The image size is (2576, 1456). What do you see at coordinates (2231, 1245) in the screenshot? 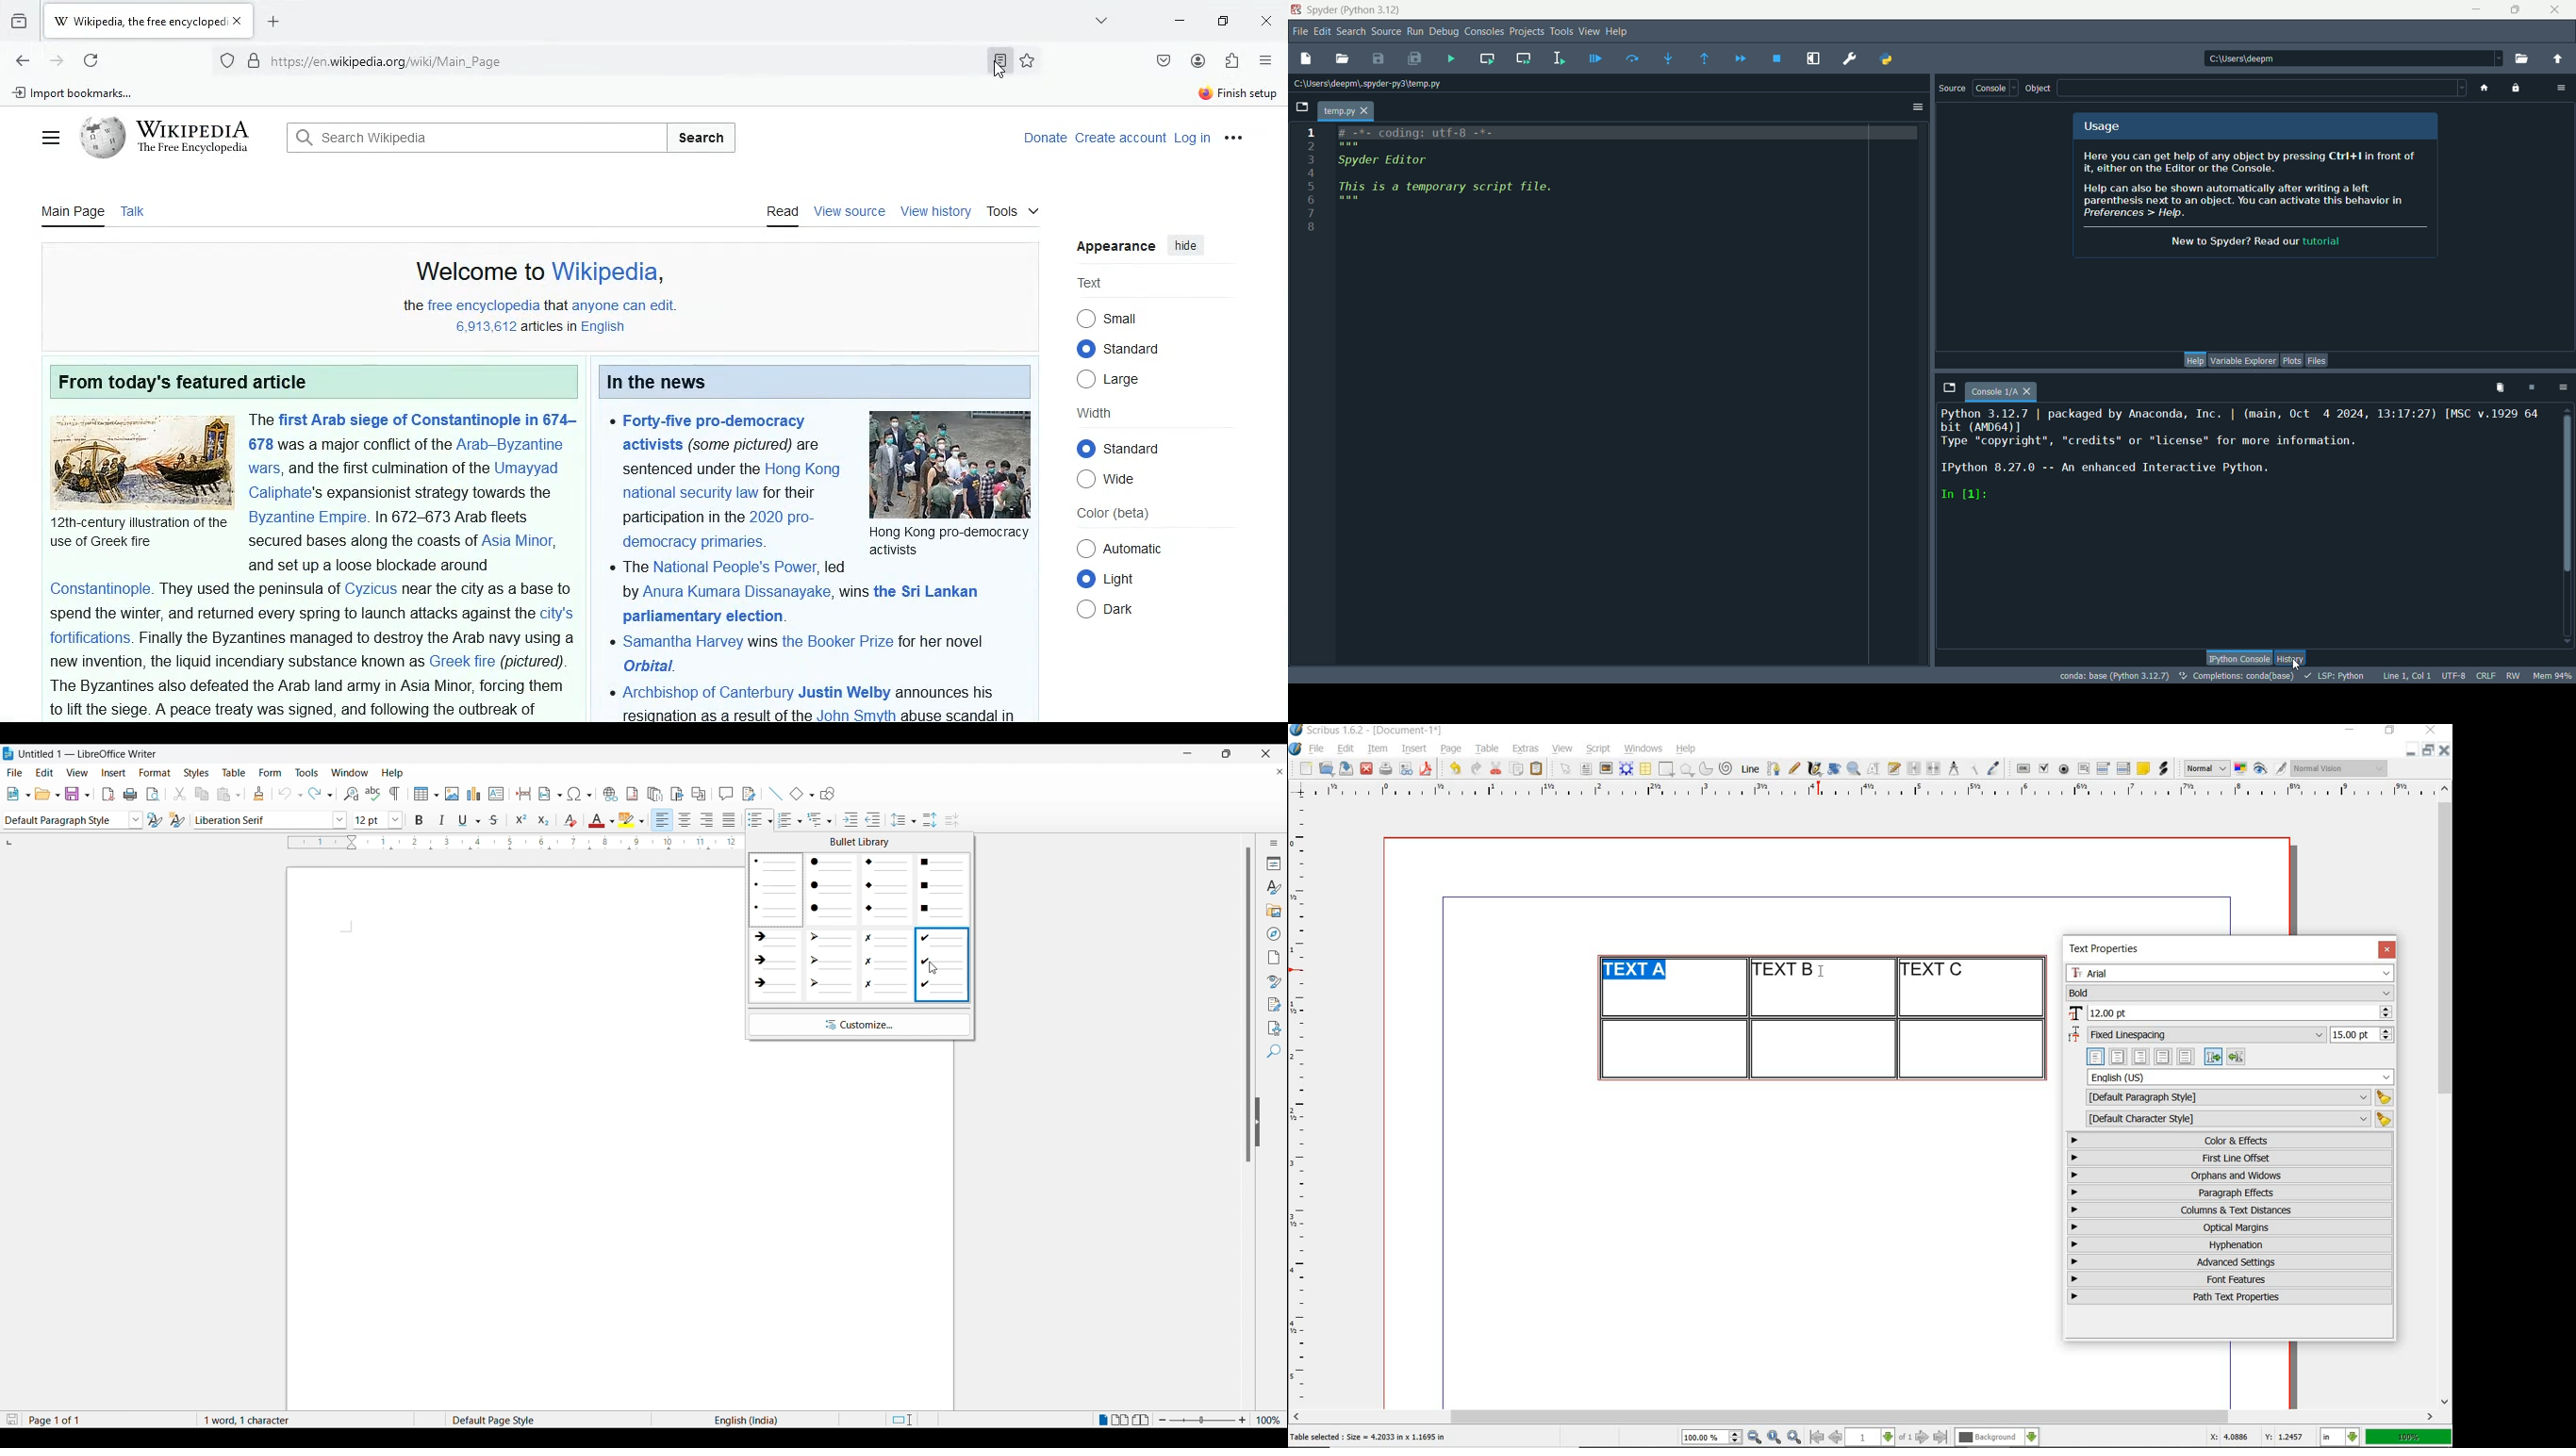
I see `hyphenation` at bounding box center [2231, 1245].